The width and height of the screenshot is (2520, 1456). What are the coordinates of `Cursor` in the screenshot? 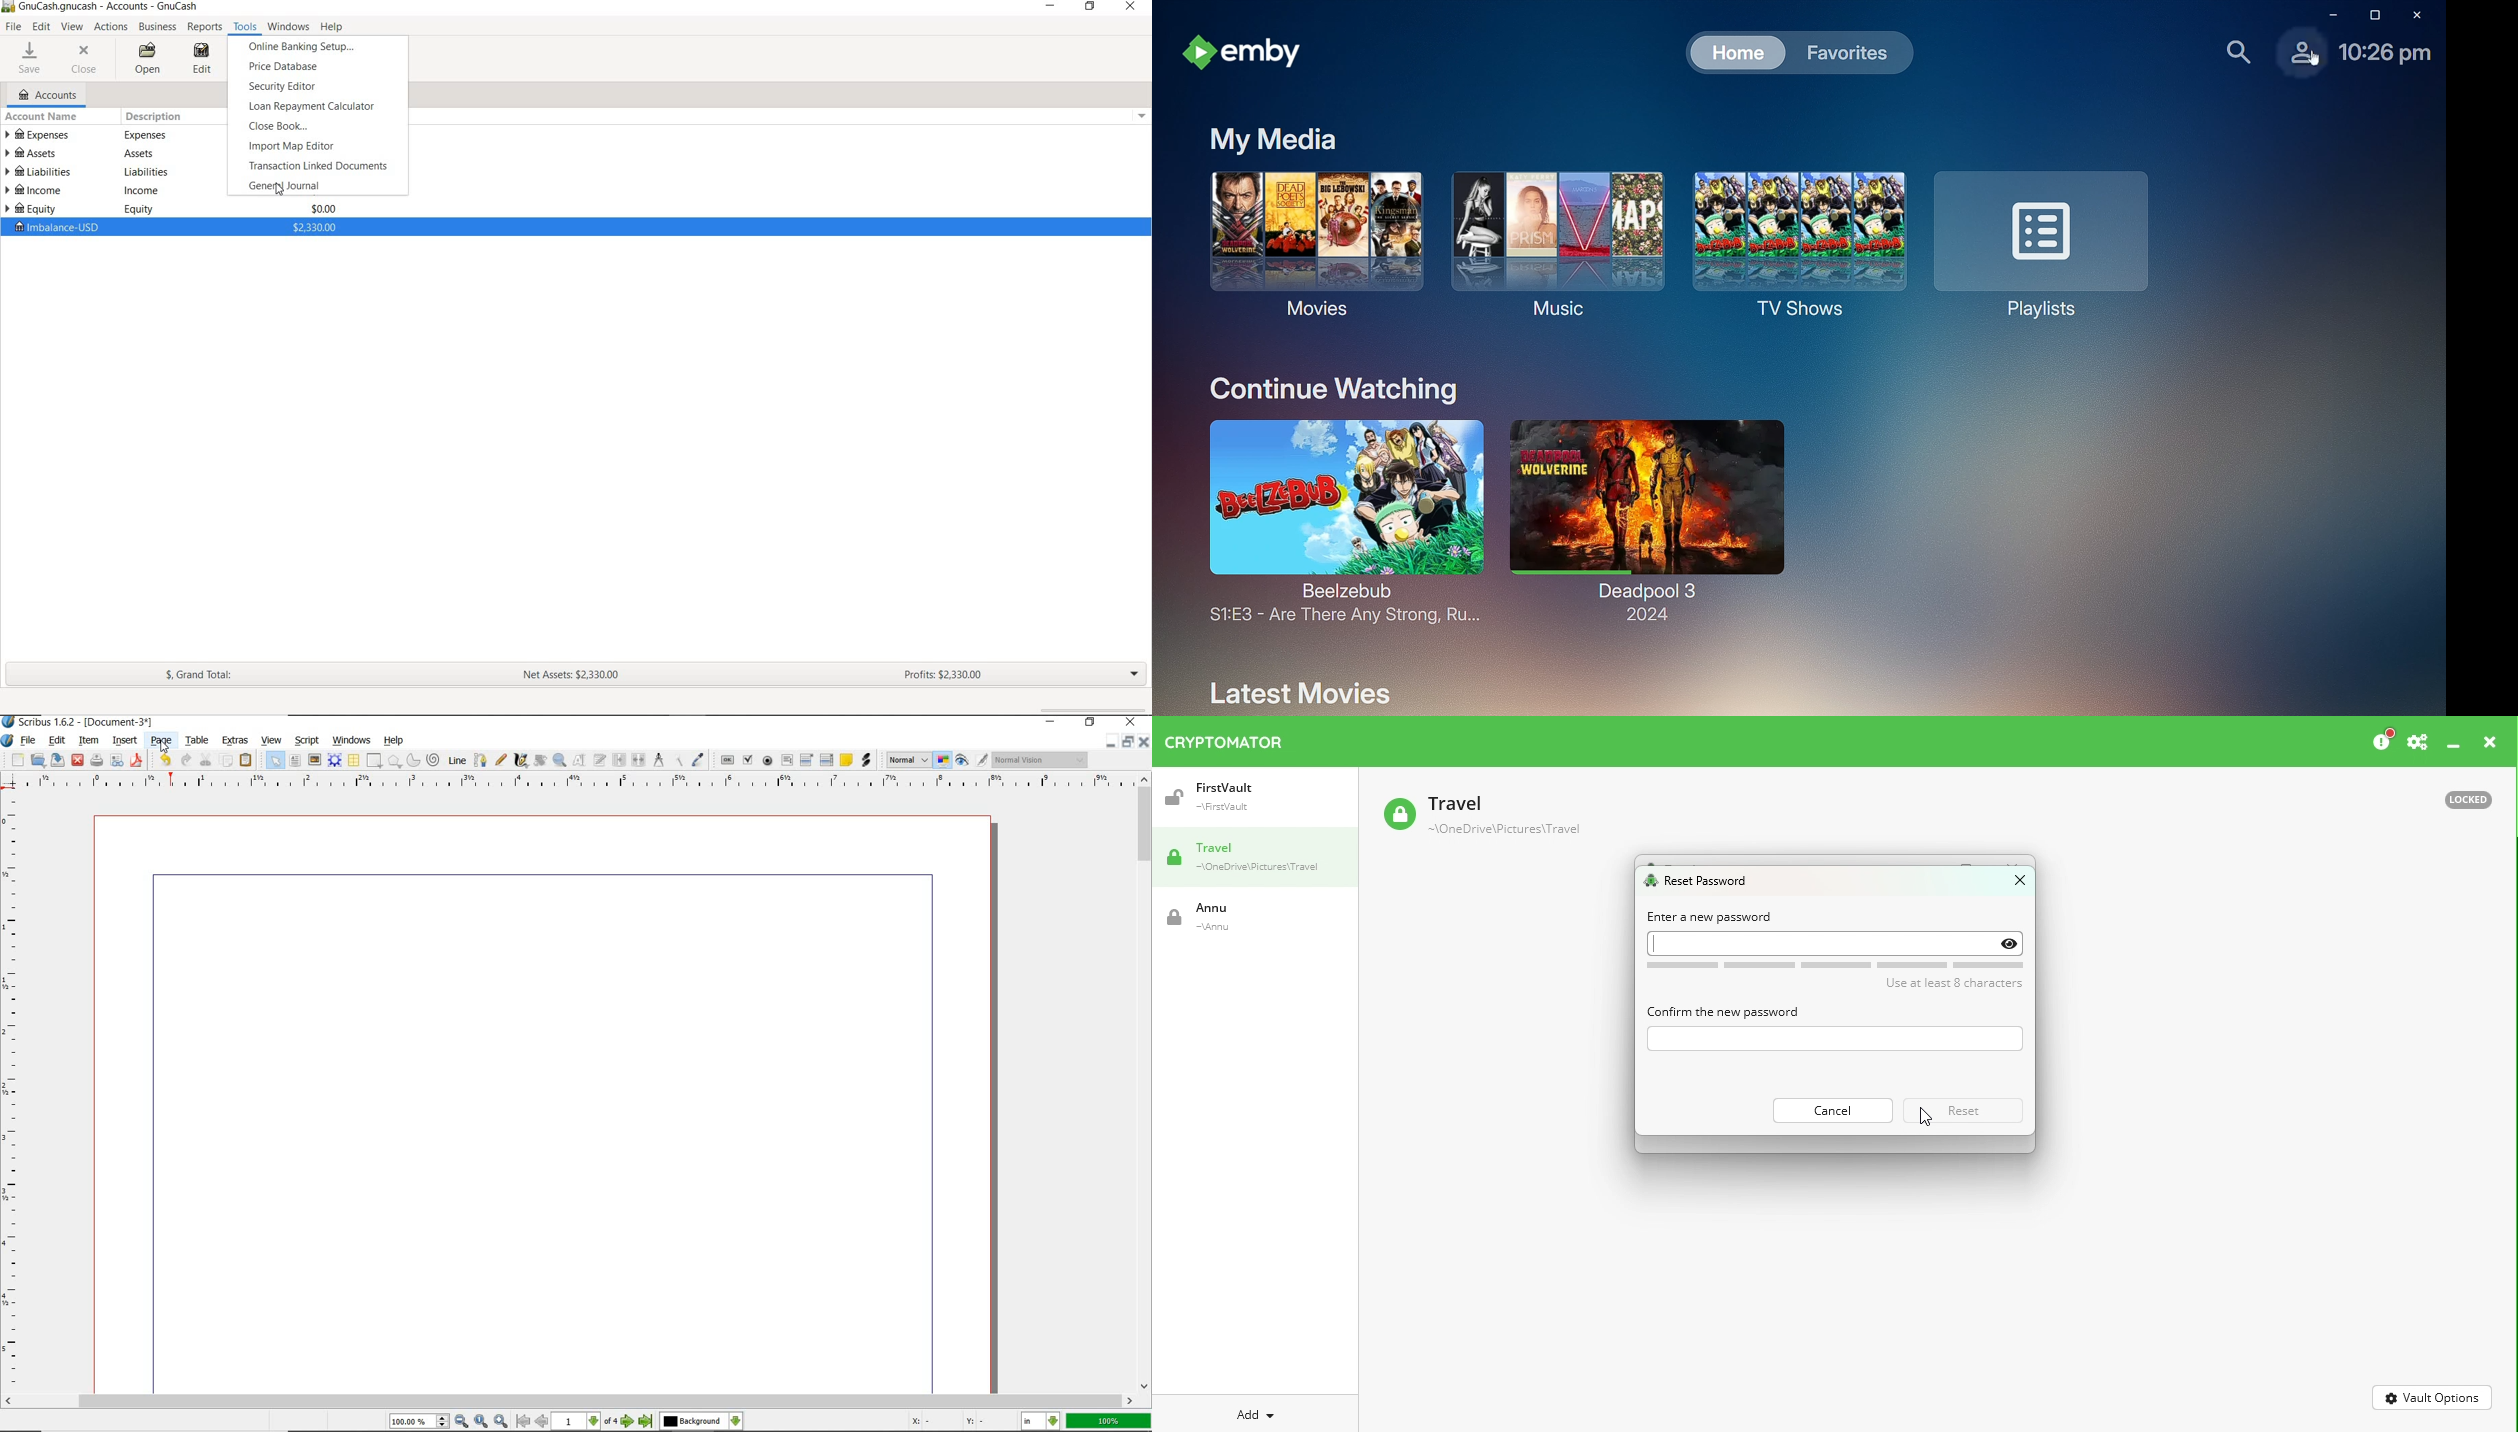 It's located at (281, 190).